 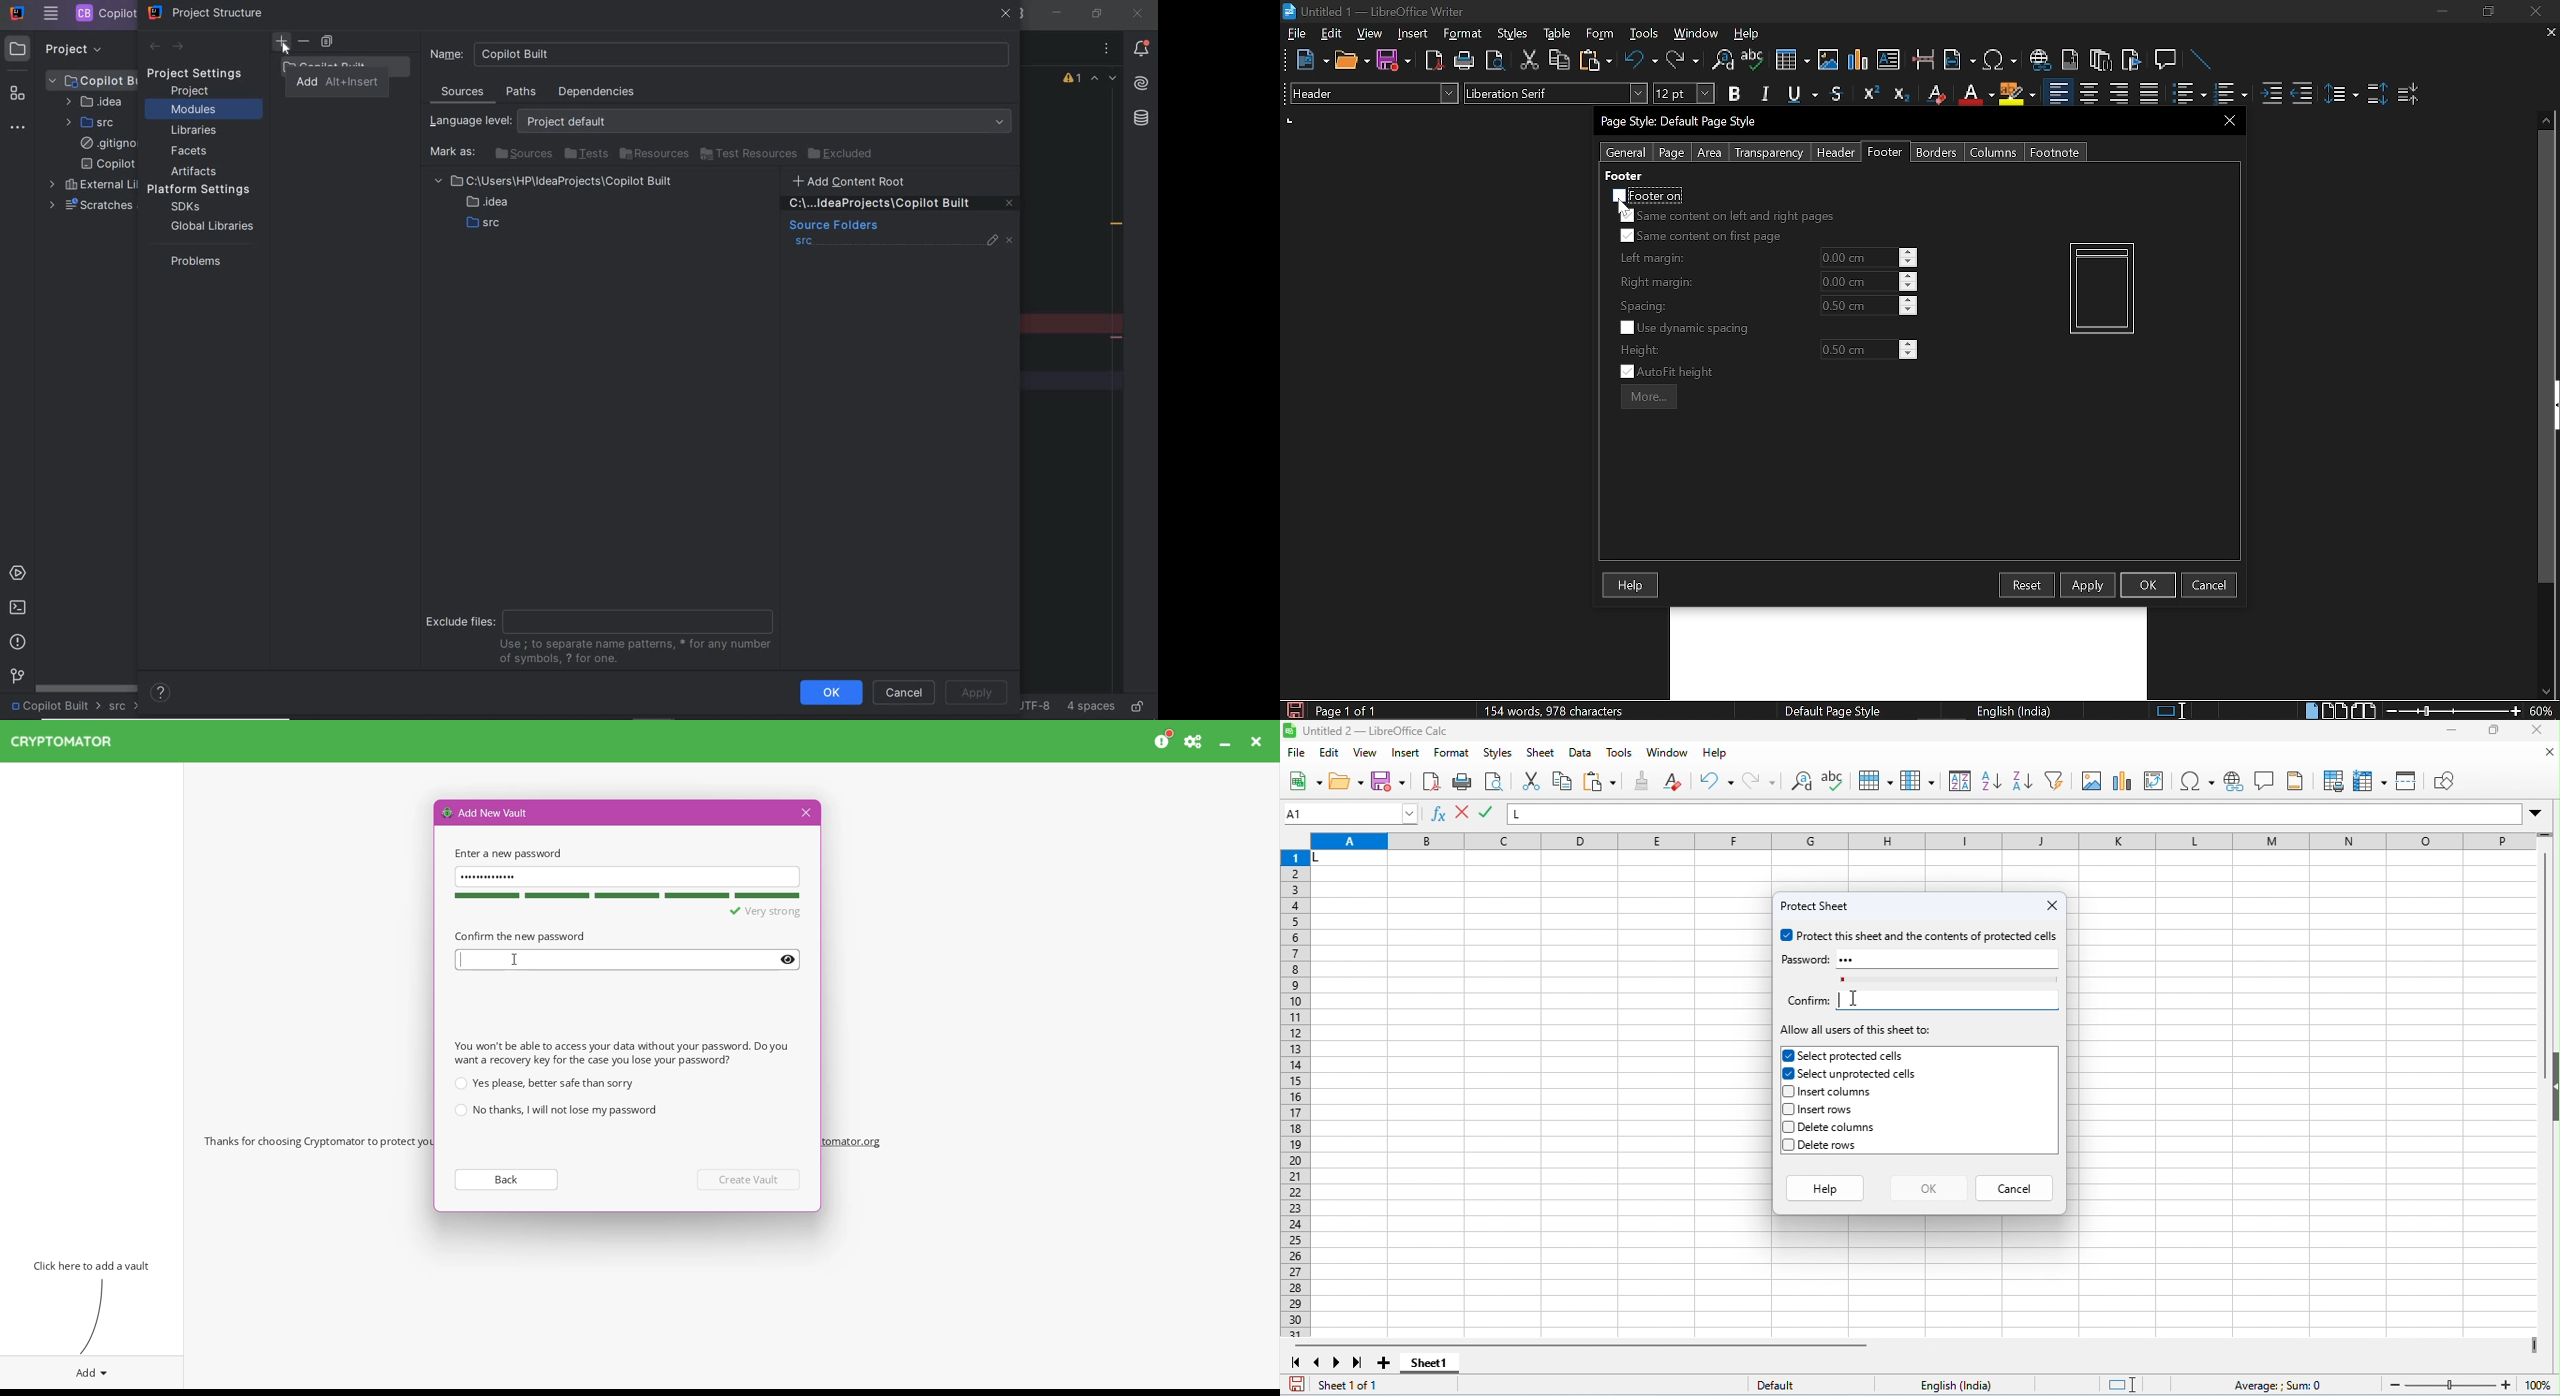 I want to click on Increase paragraph spacing, so click(x=2377, y=95).